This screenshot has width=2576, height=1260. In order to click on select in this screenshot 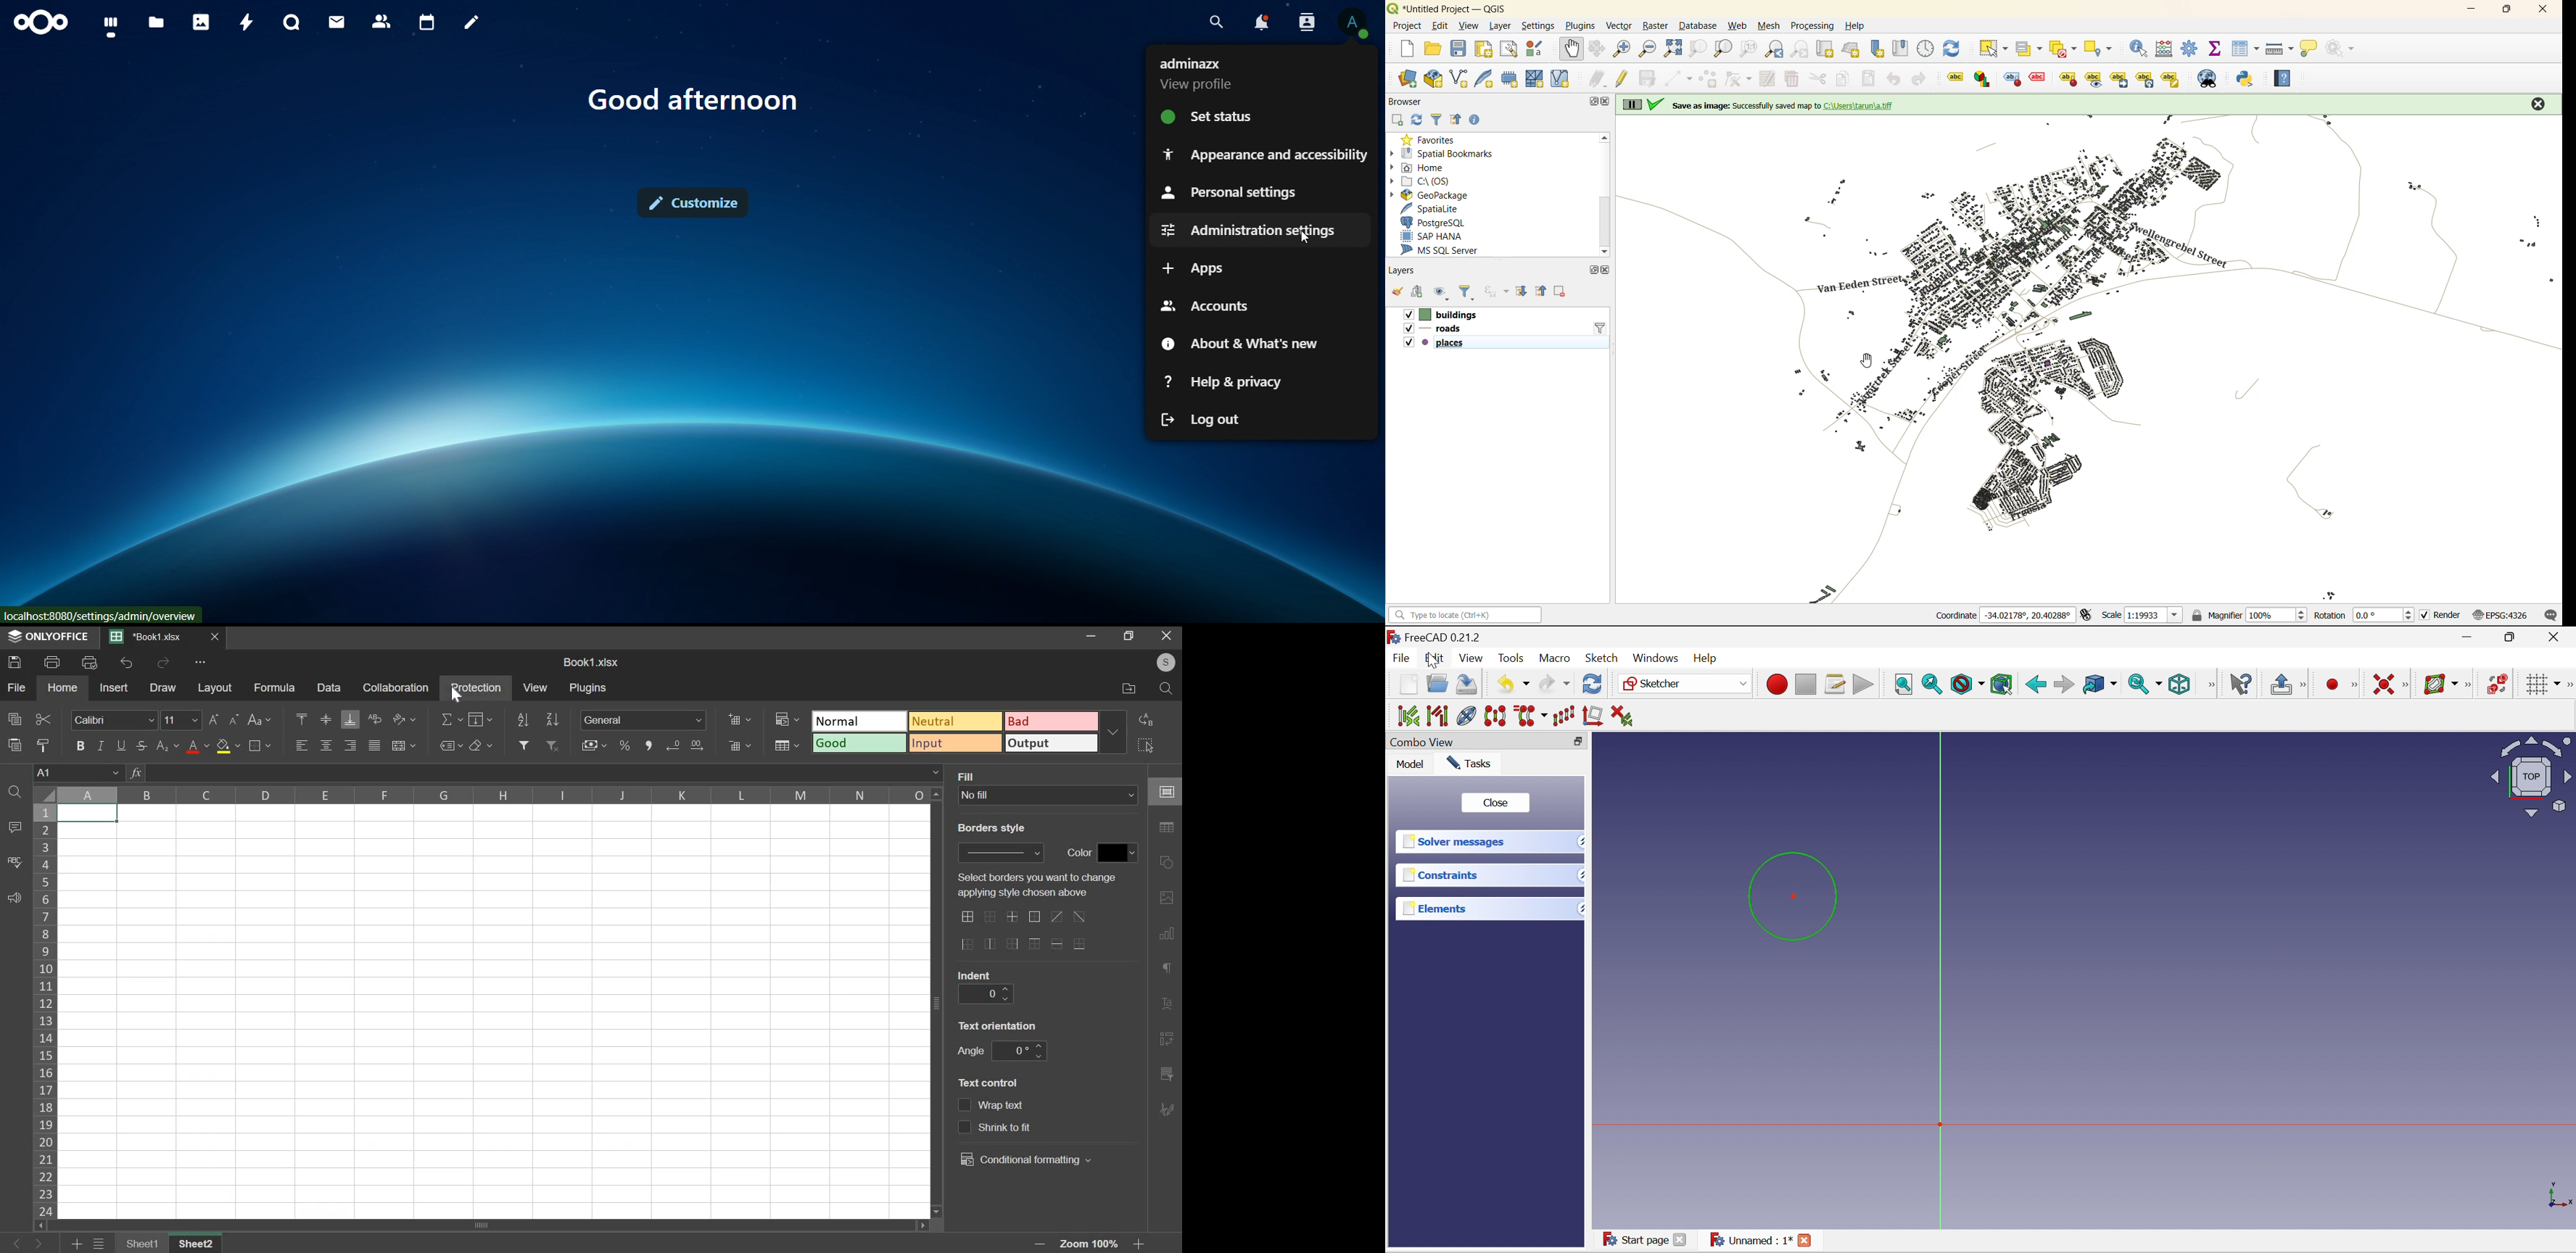, I will do `click(1995, 48)`.